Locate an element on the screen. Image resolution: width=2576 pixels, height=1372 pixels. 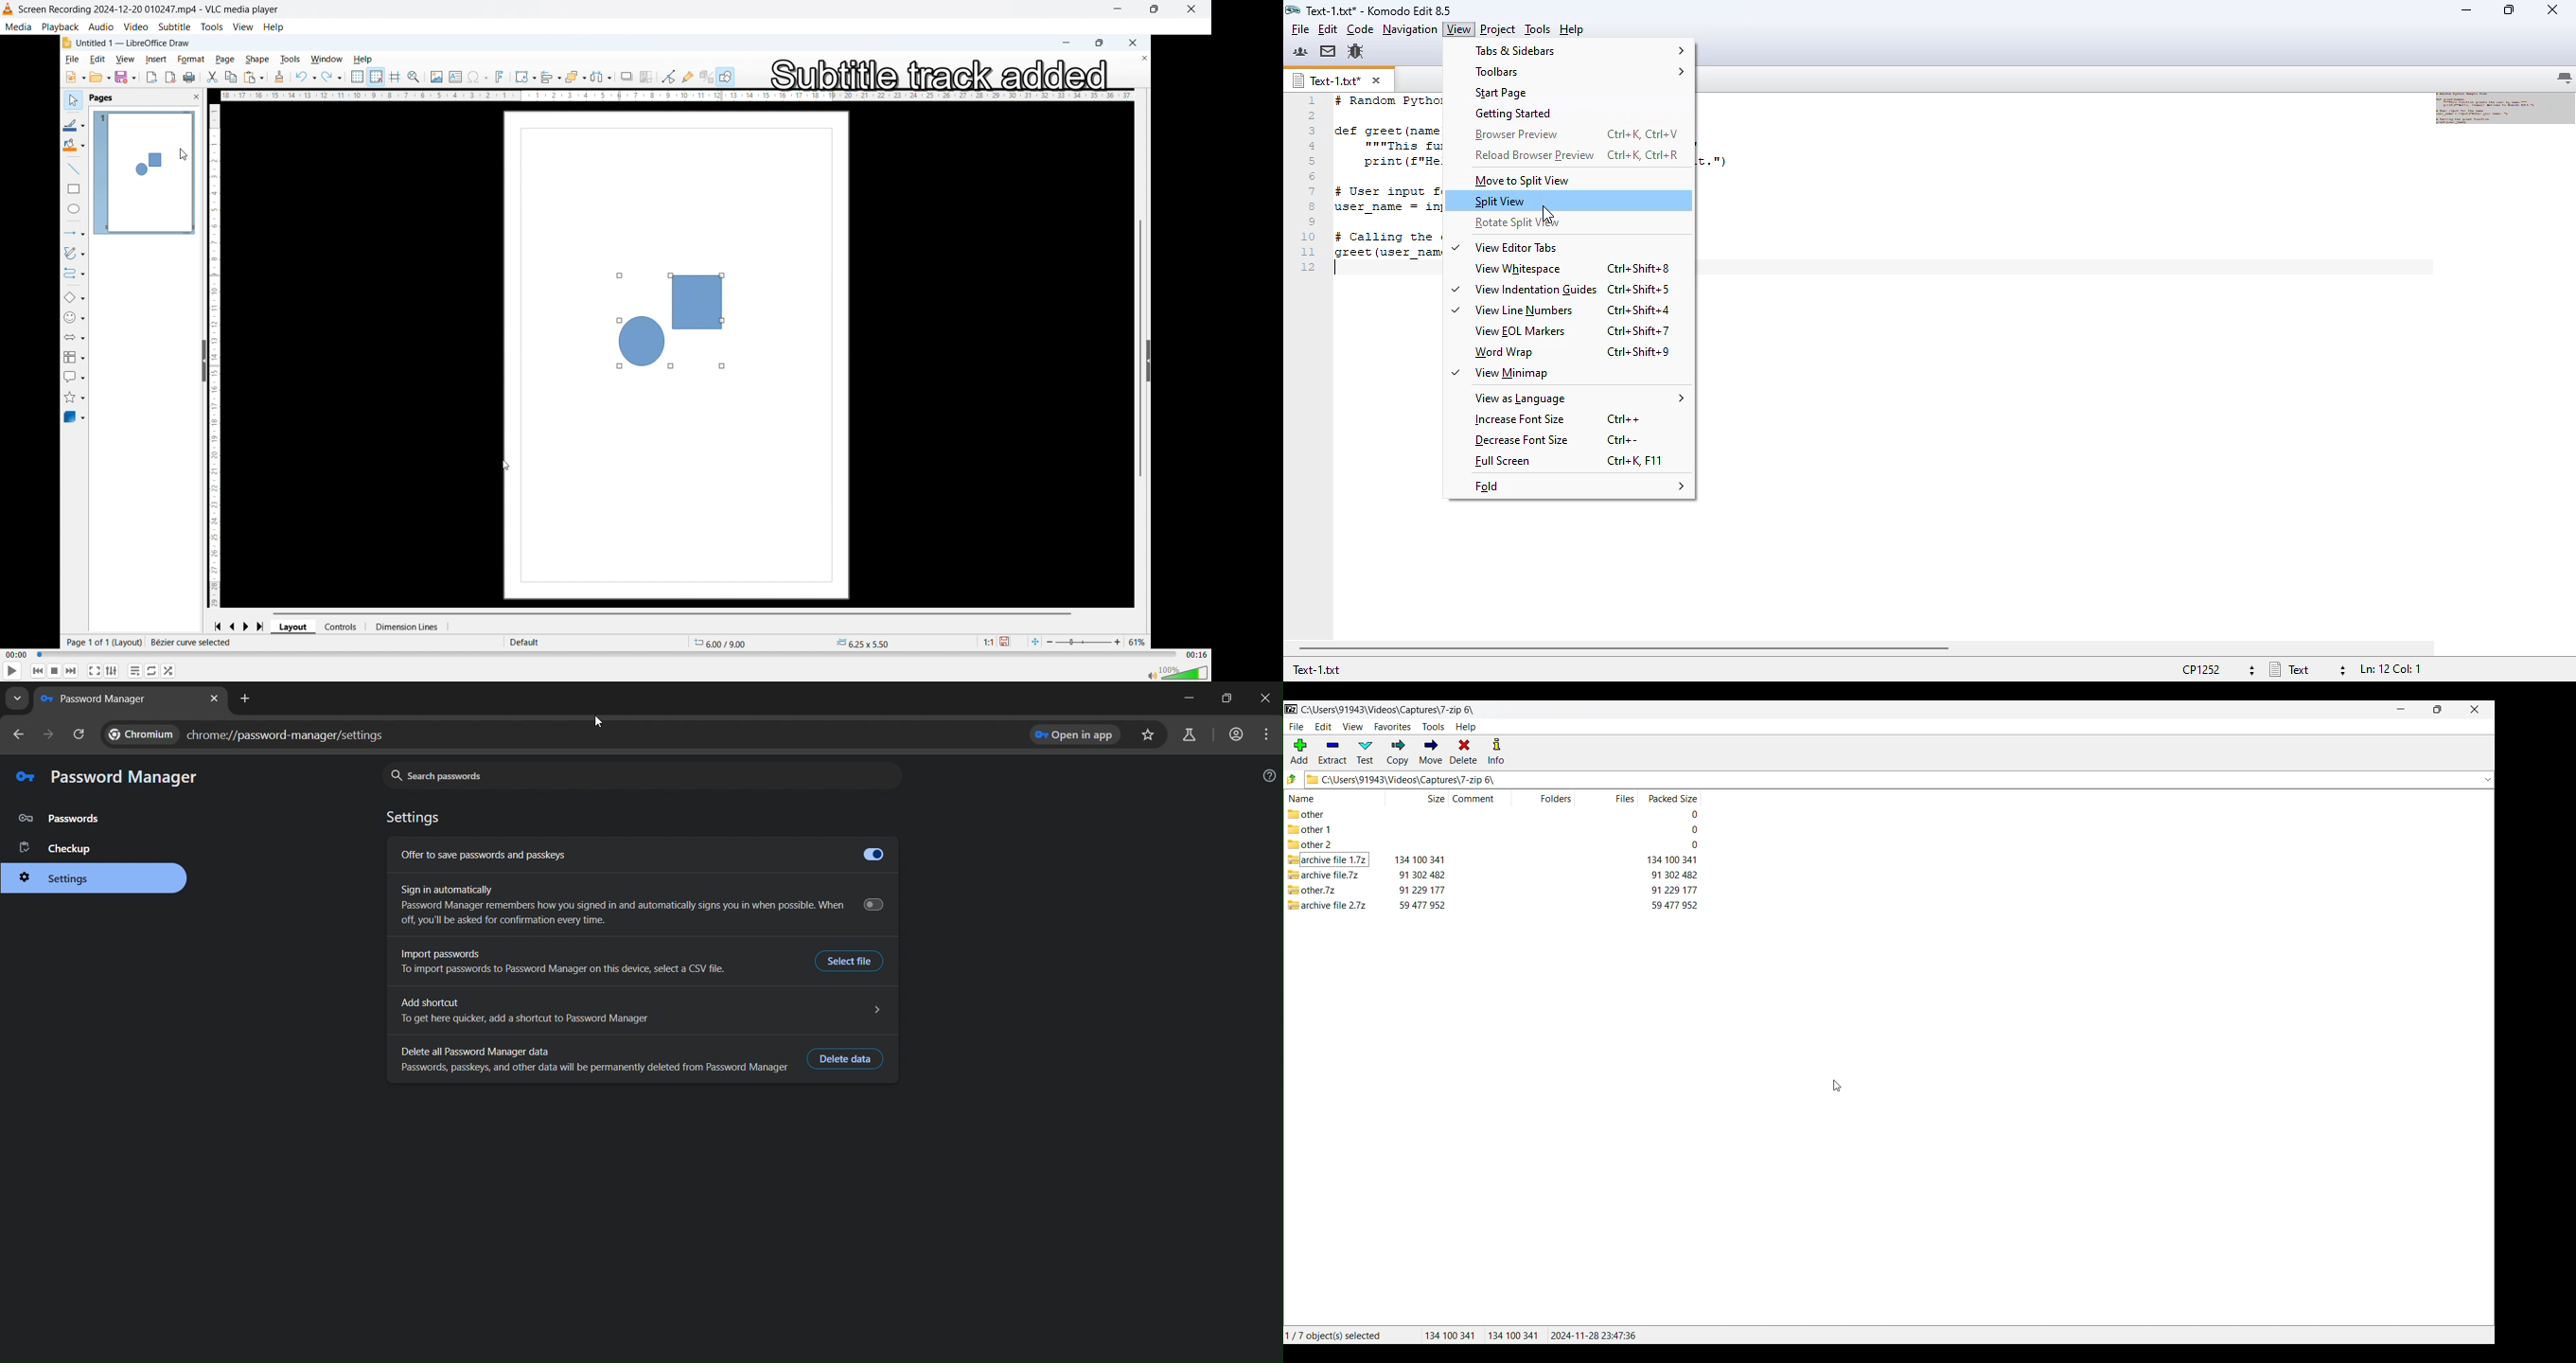
word wrap is located at coordinates (1503, 352).